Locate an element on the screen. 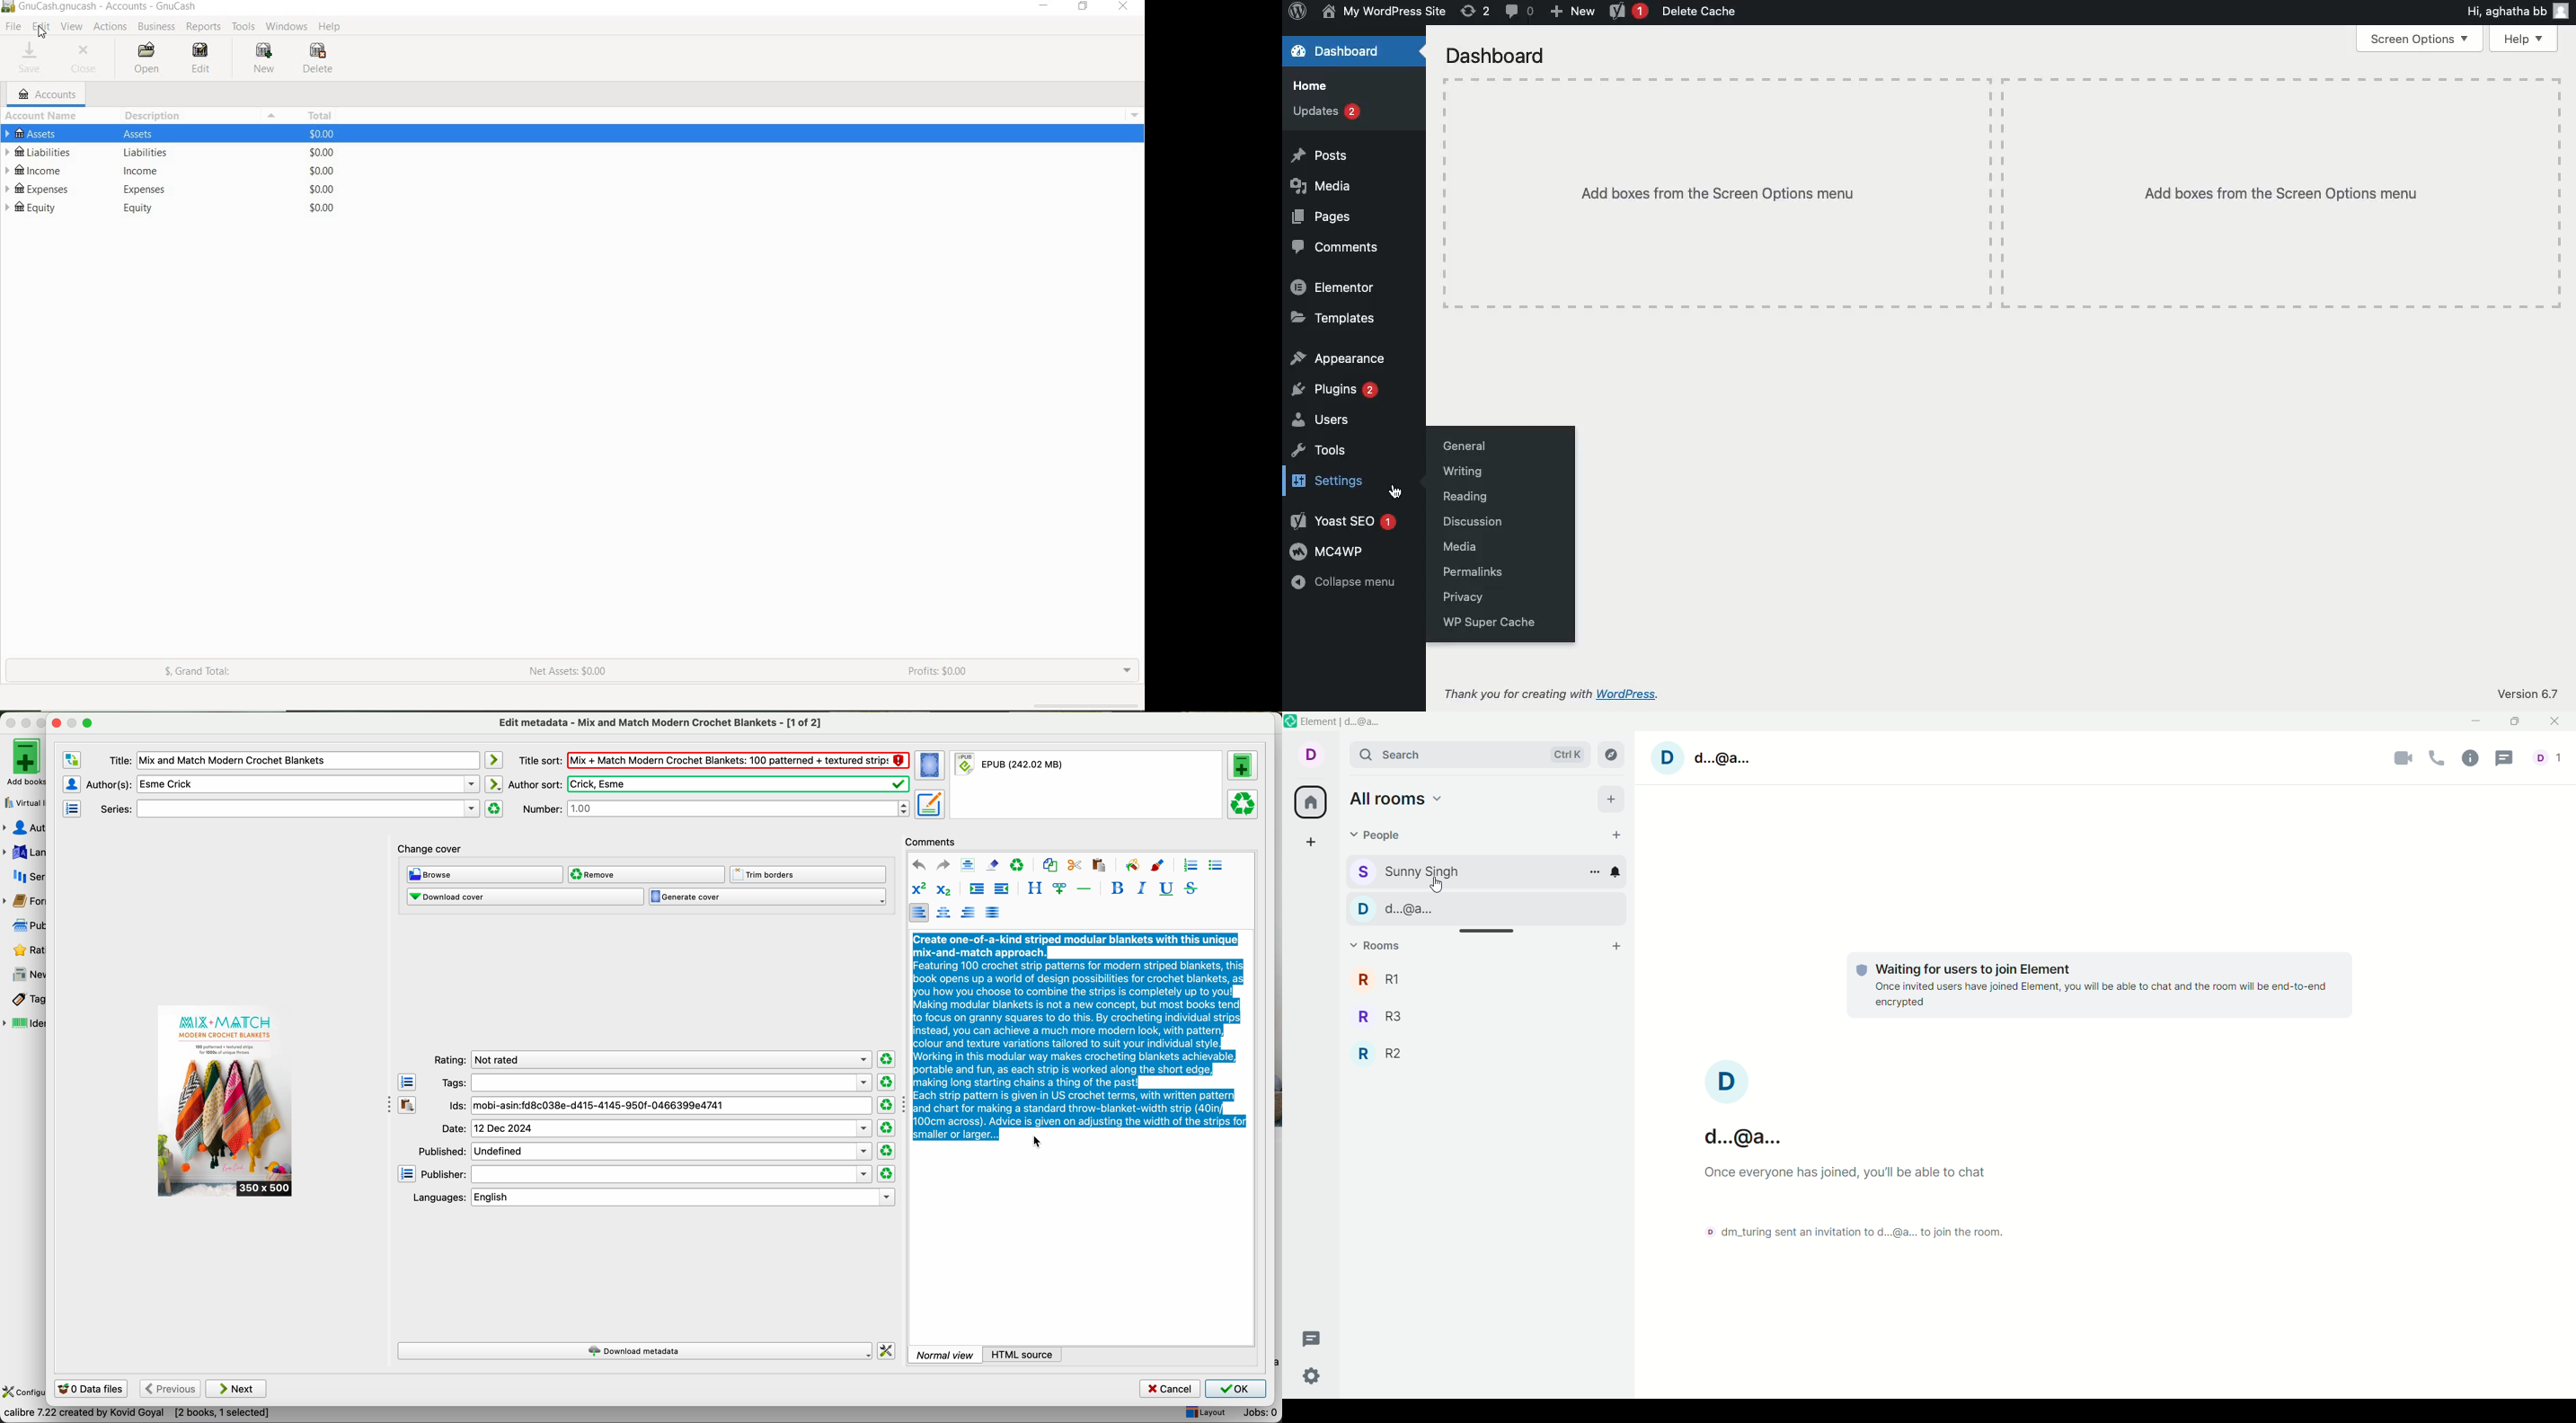 Image resolution: width=2576 pixels, height=1428 pixels. Yoast is located at coordinates (1341, 520).